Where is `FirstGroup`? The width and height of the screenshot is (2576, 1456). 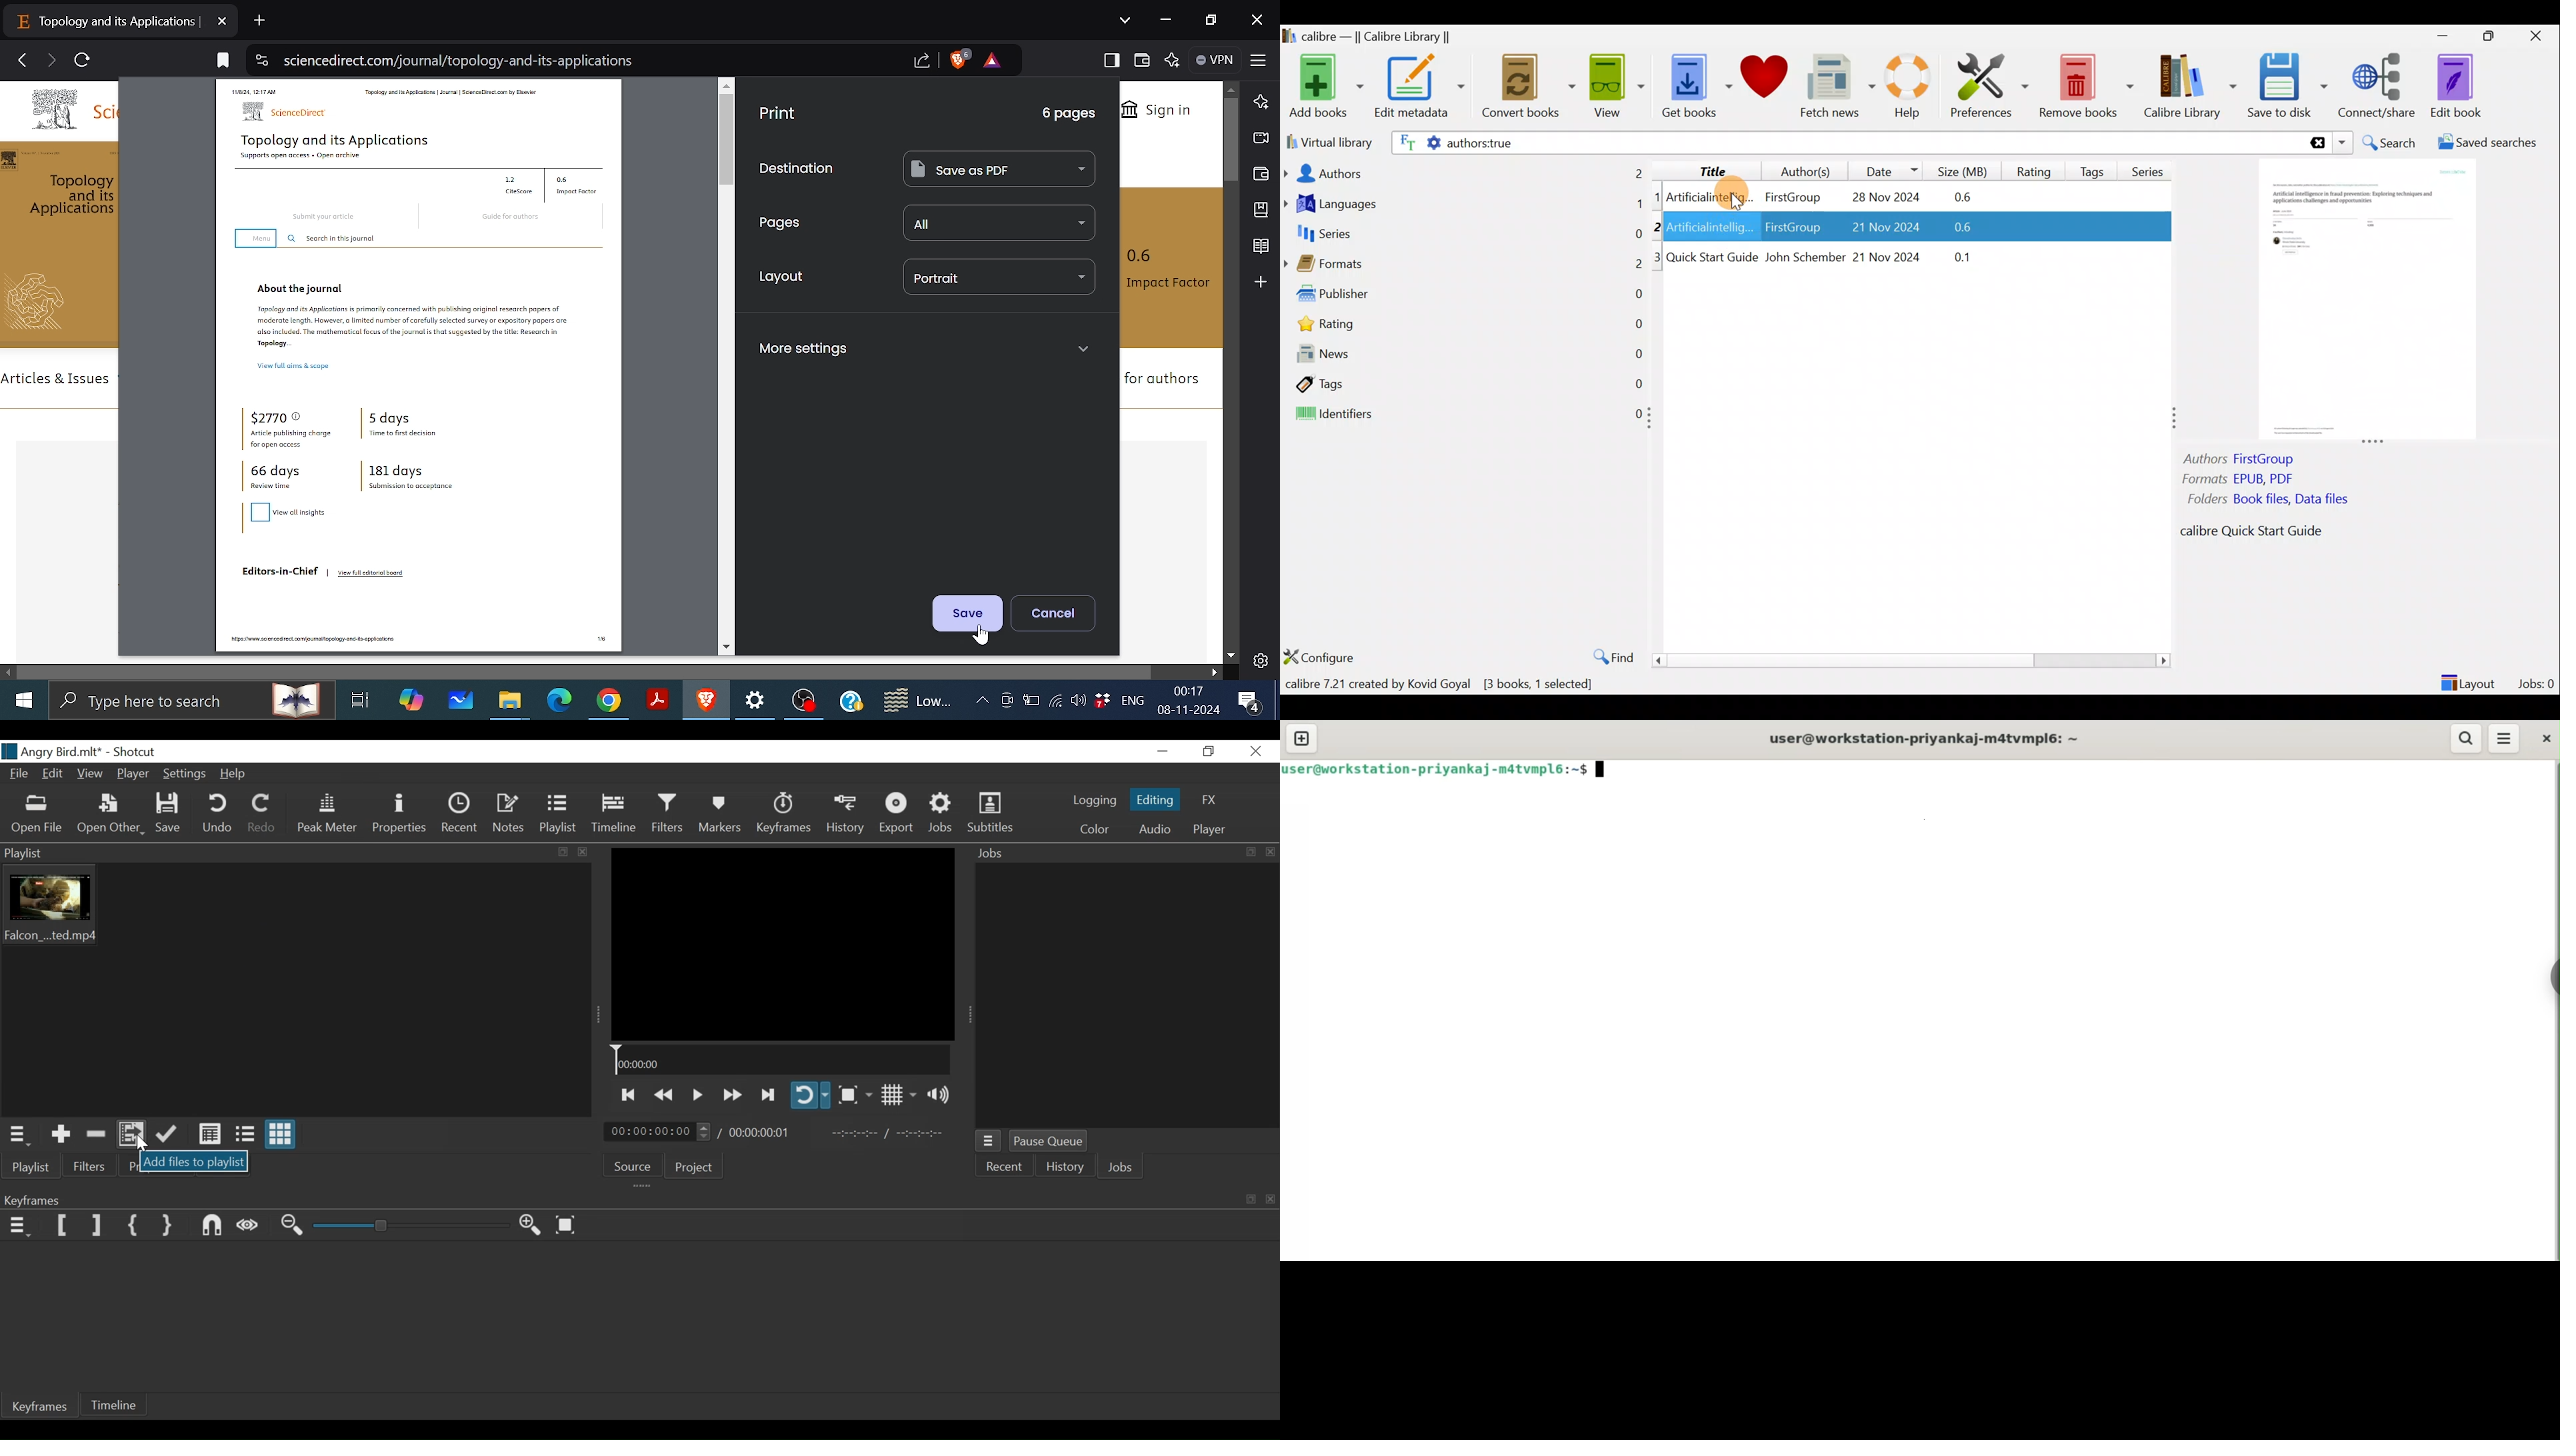 FirstGroup is located at coordinates (1792, 195).